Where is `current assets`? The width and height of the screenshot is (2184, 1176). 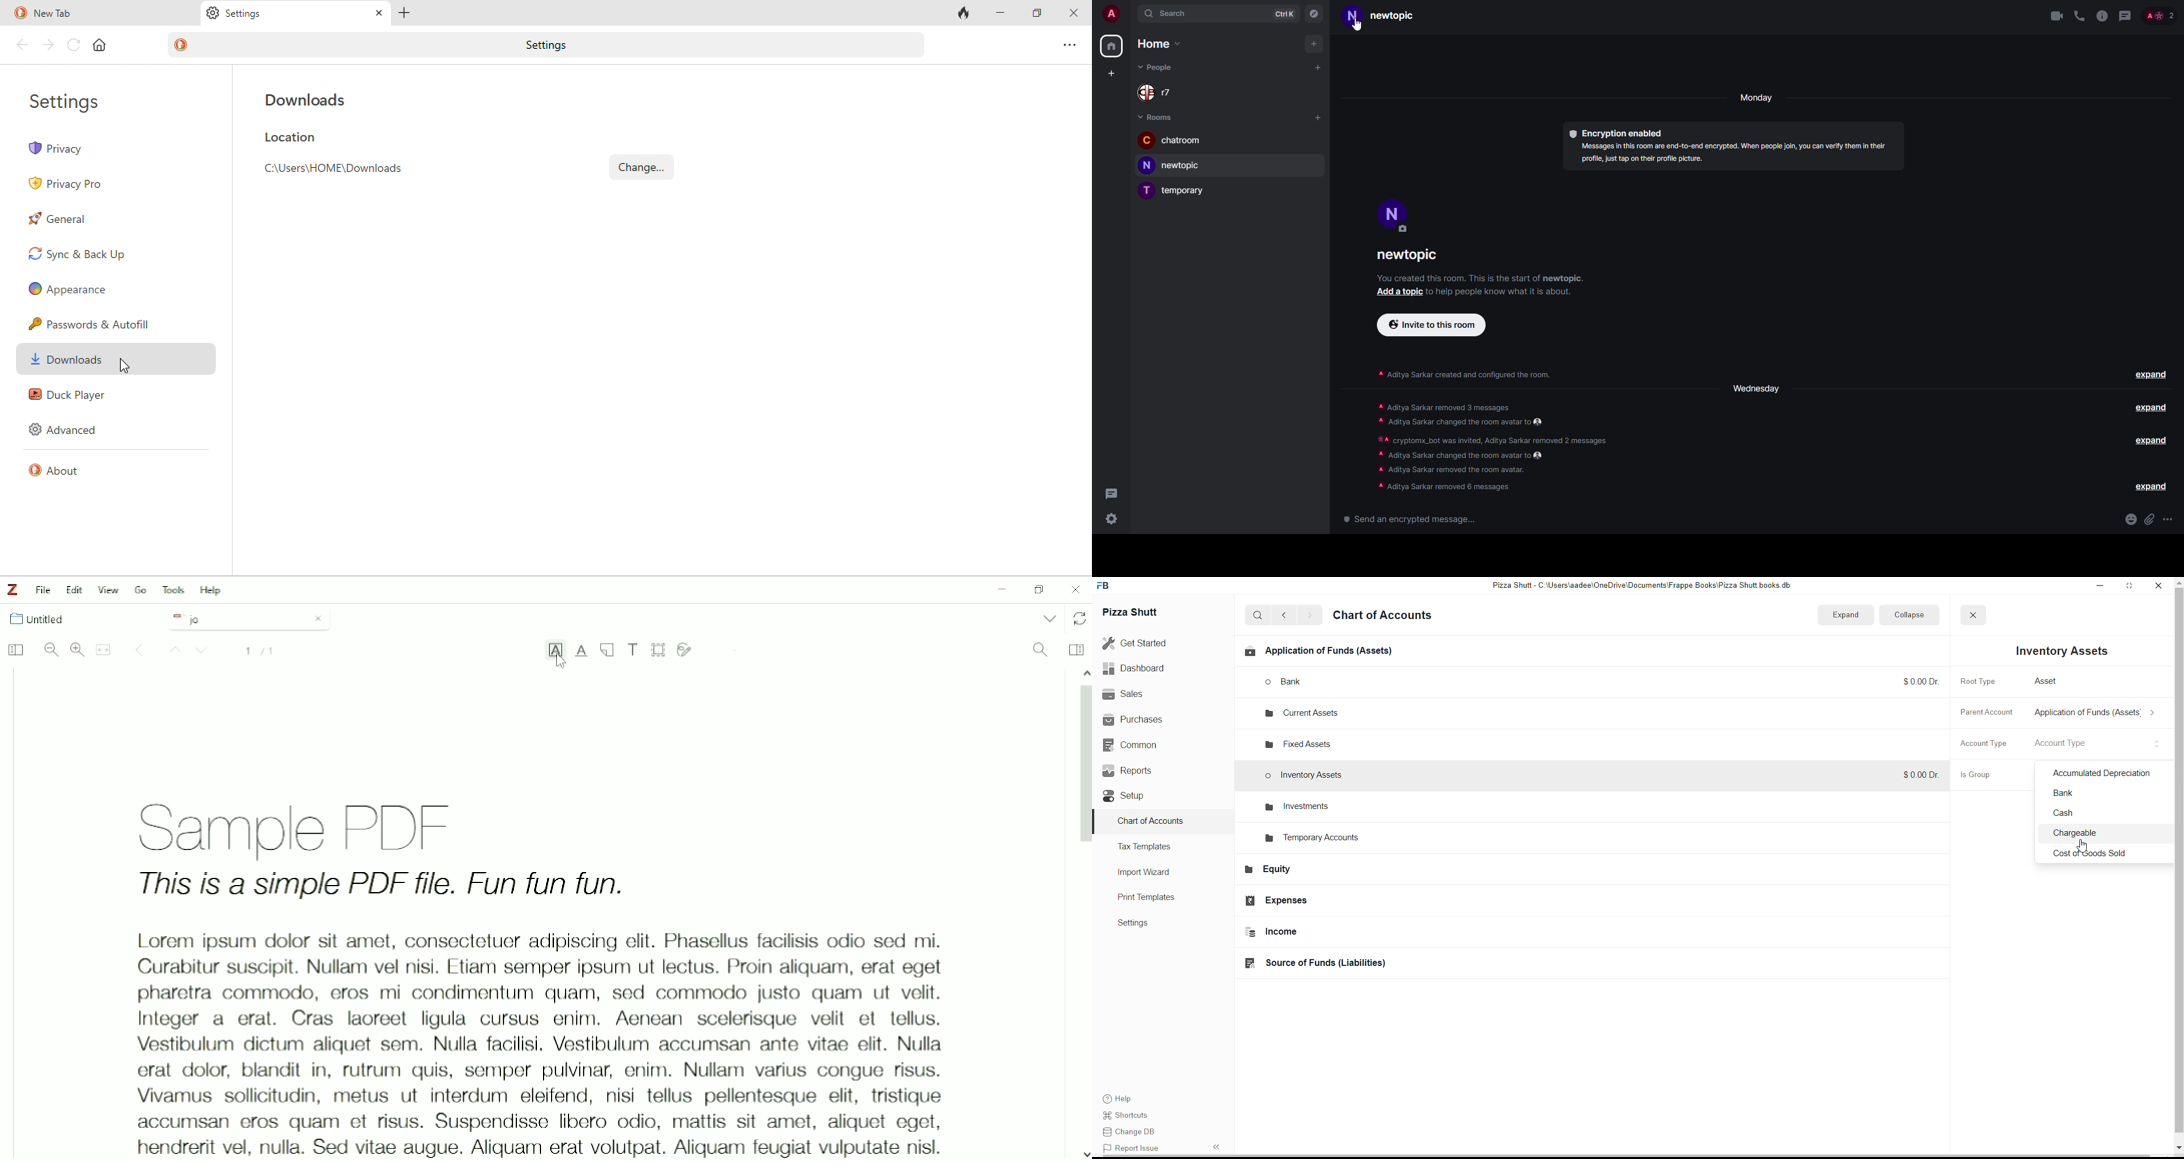 current assets is located at coordinates (1298, 715).